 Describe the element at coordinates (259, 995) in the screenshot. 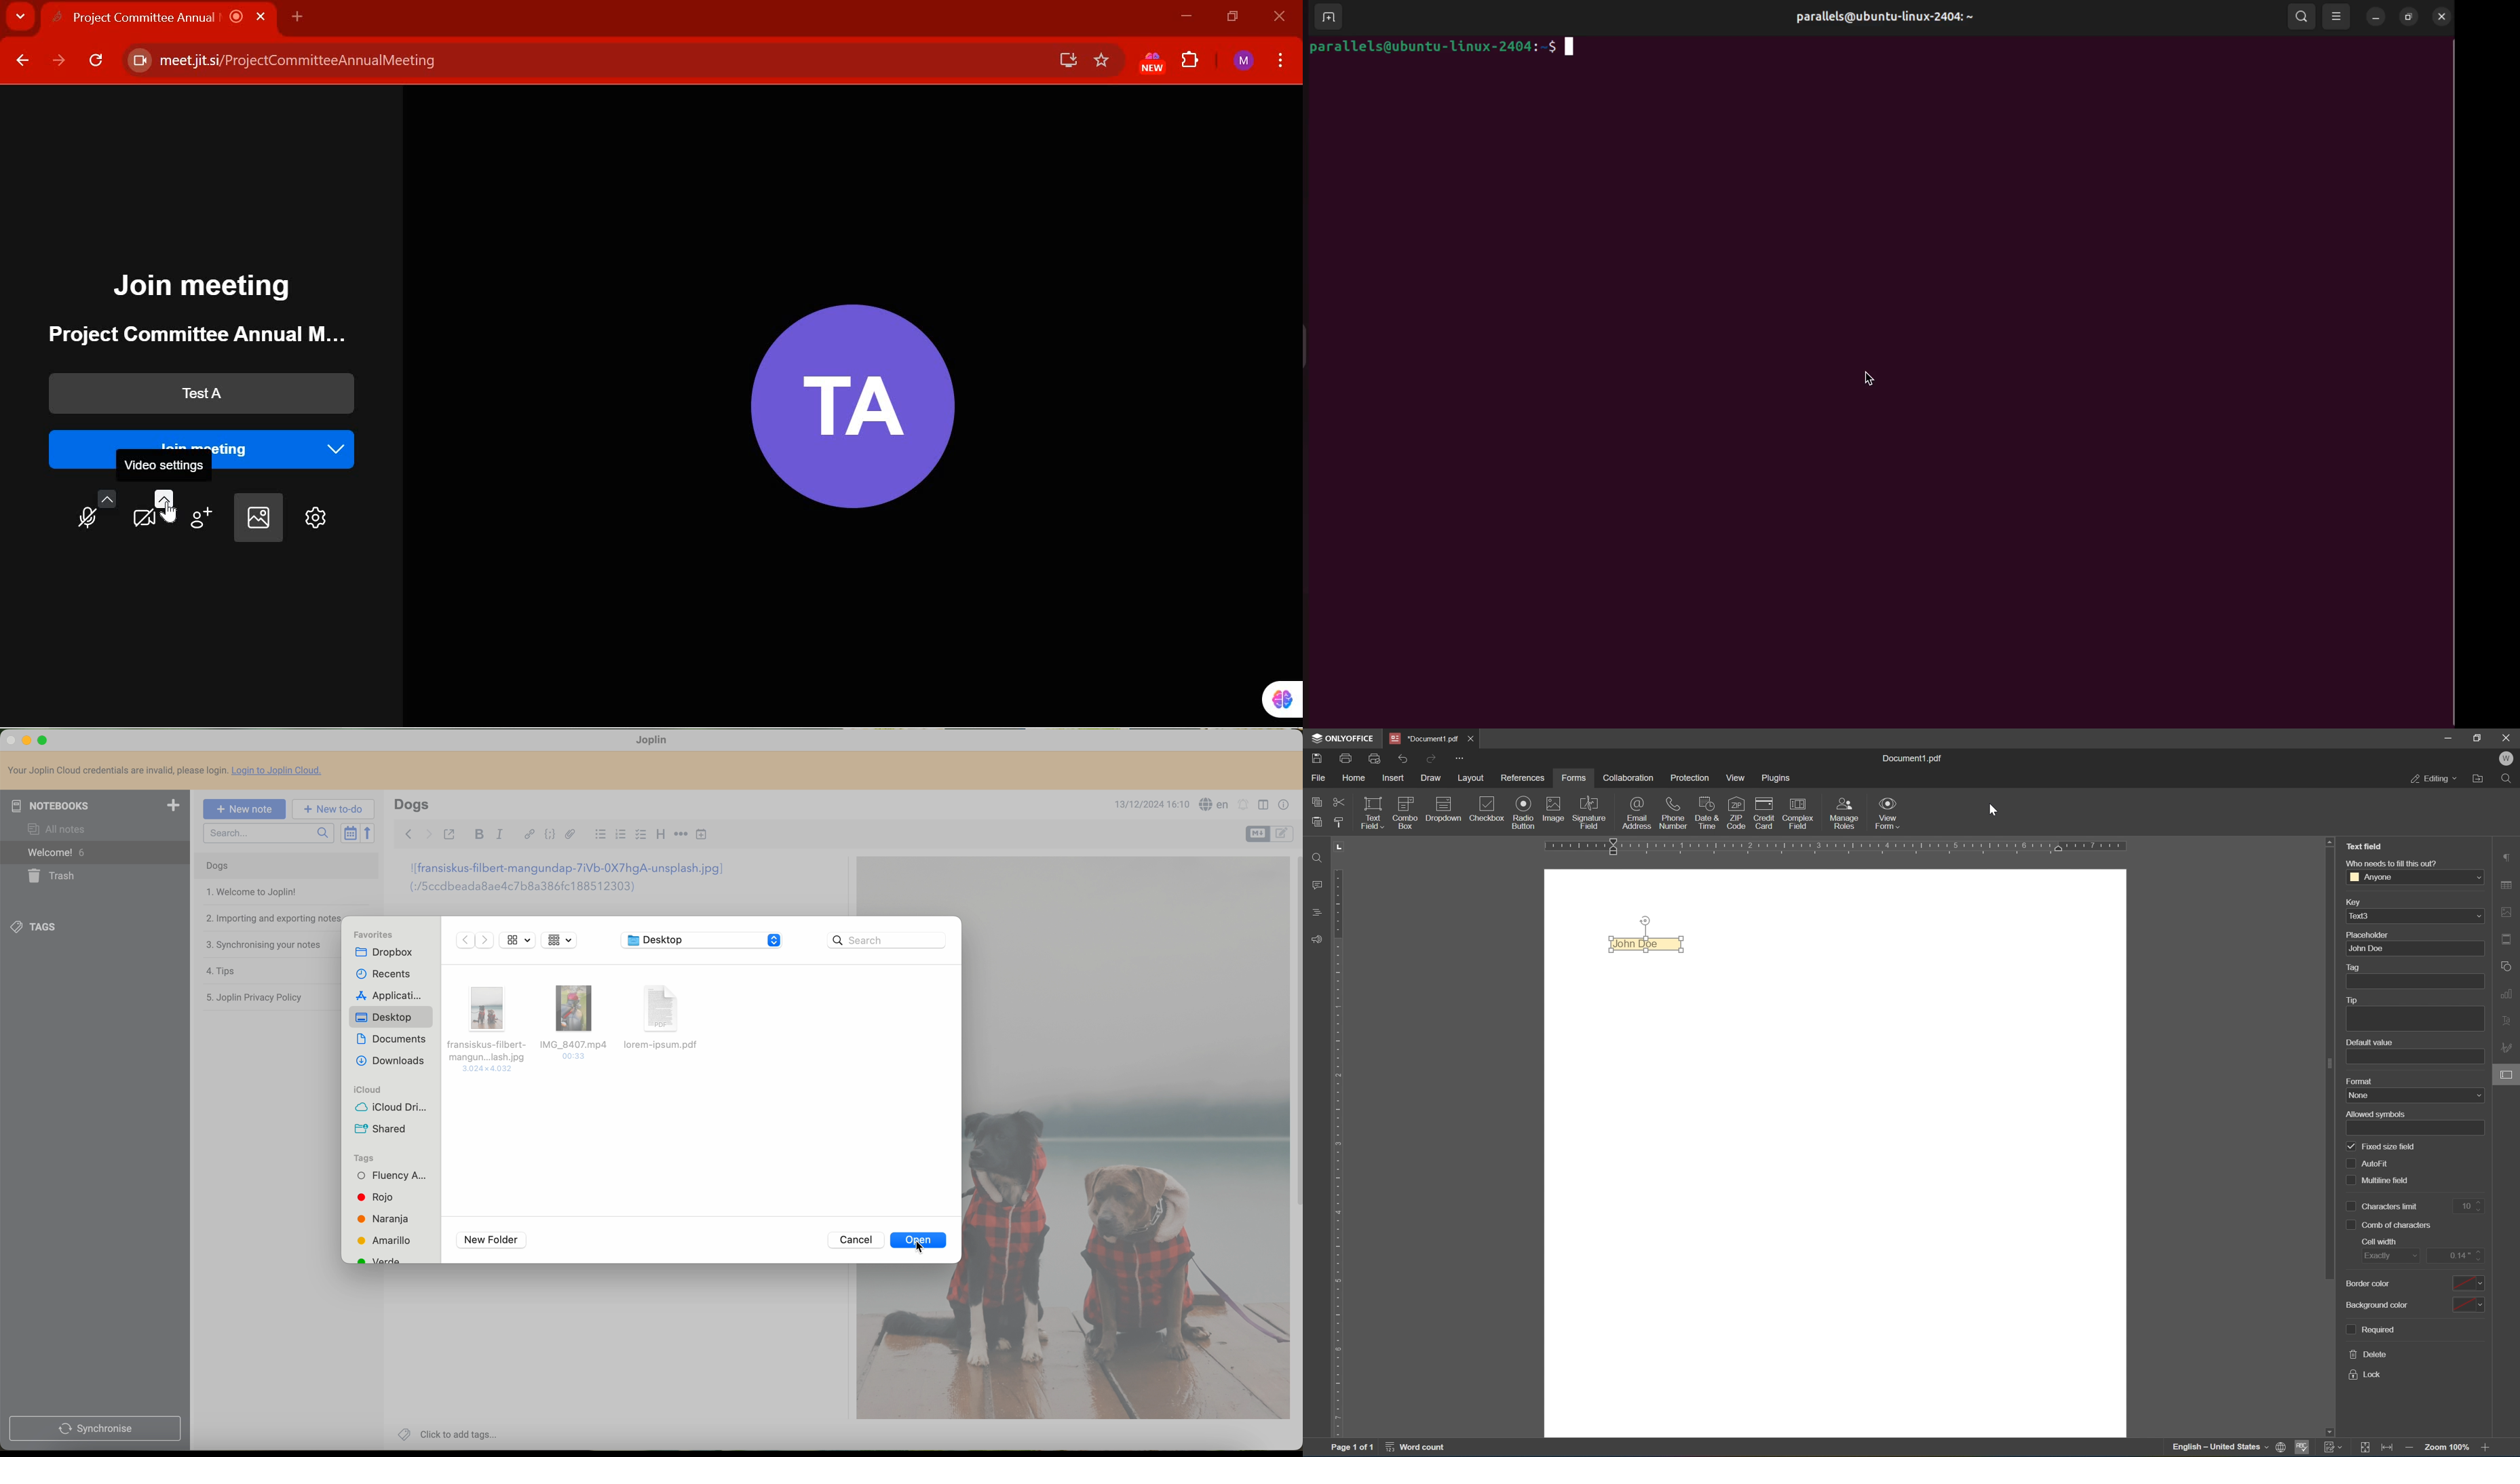

I see `Jopin privacy policy` at that location.